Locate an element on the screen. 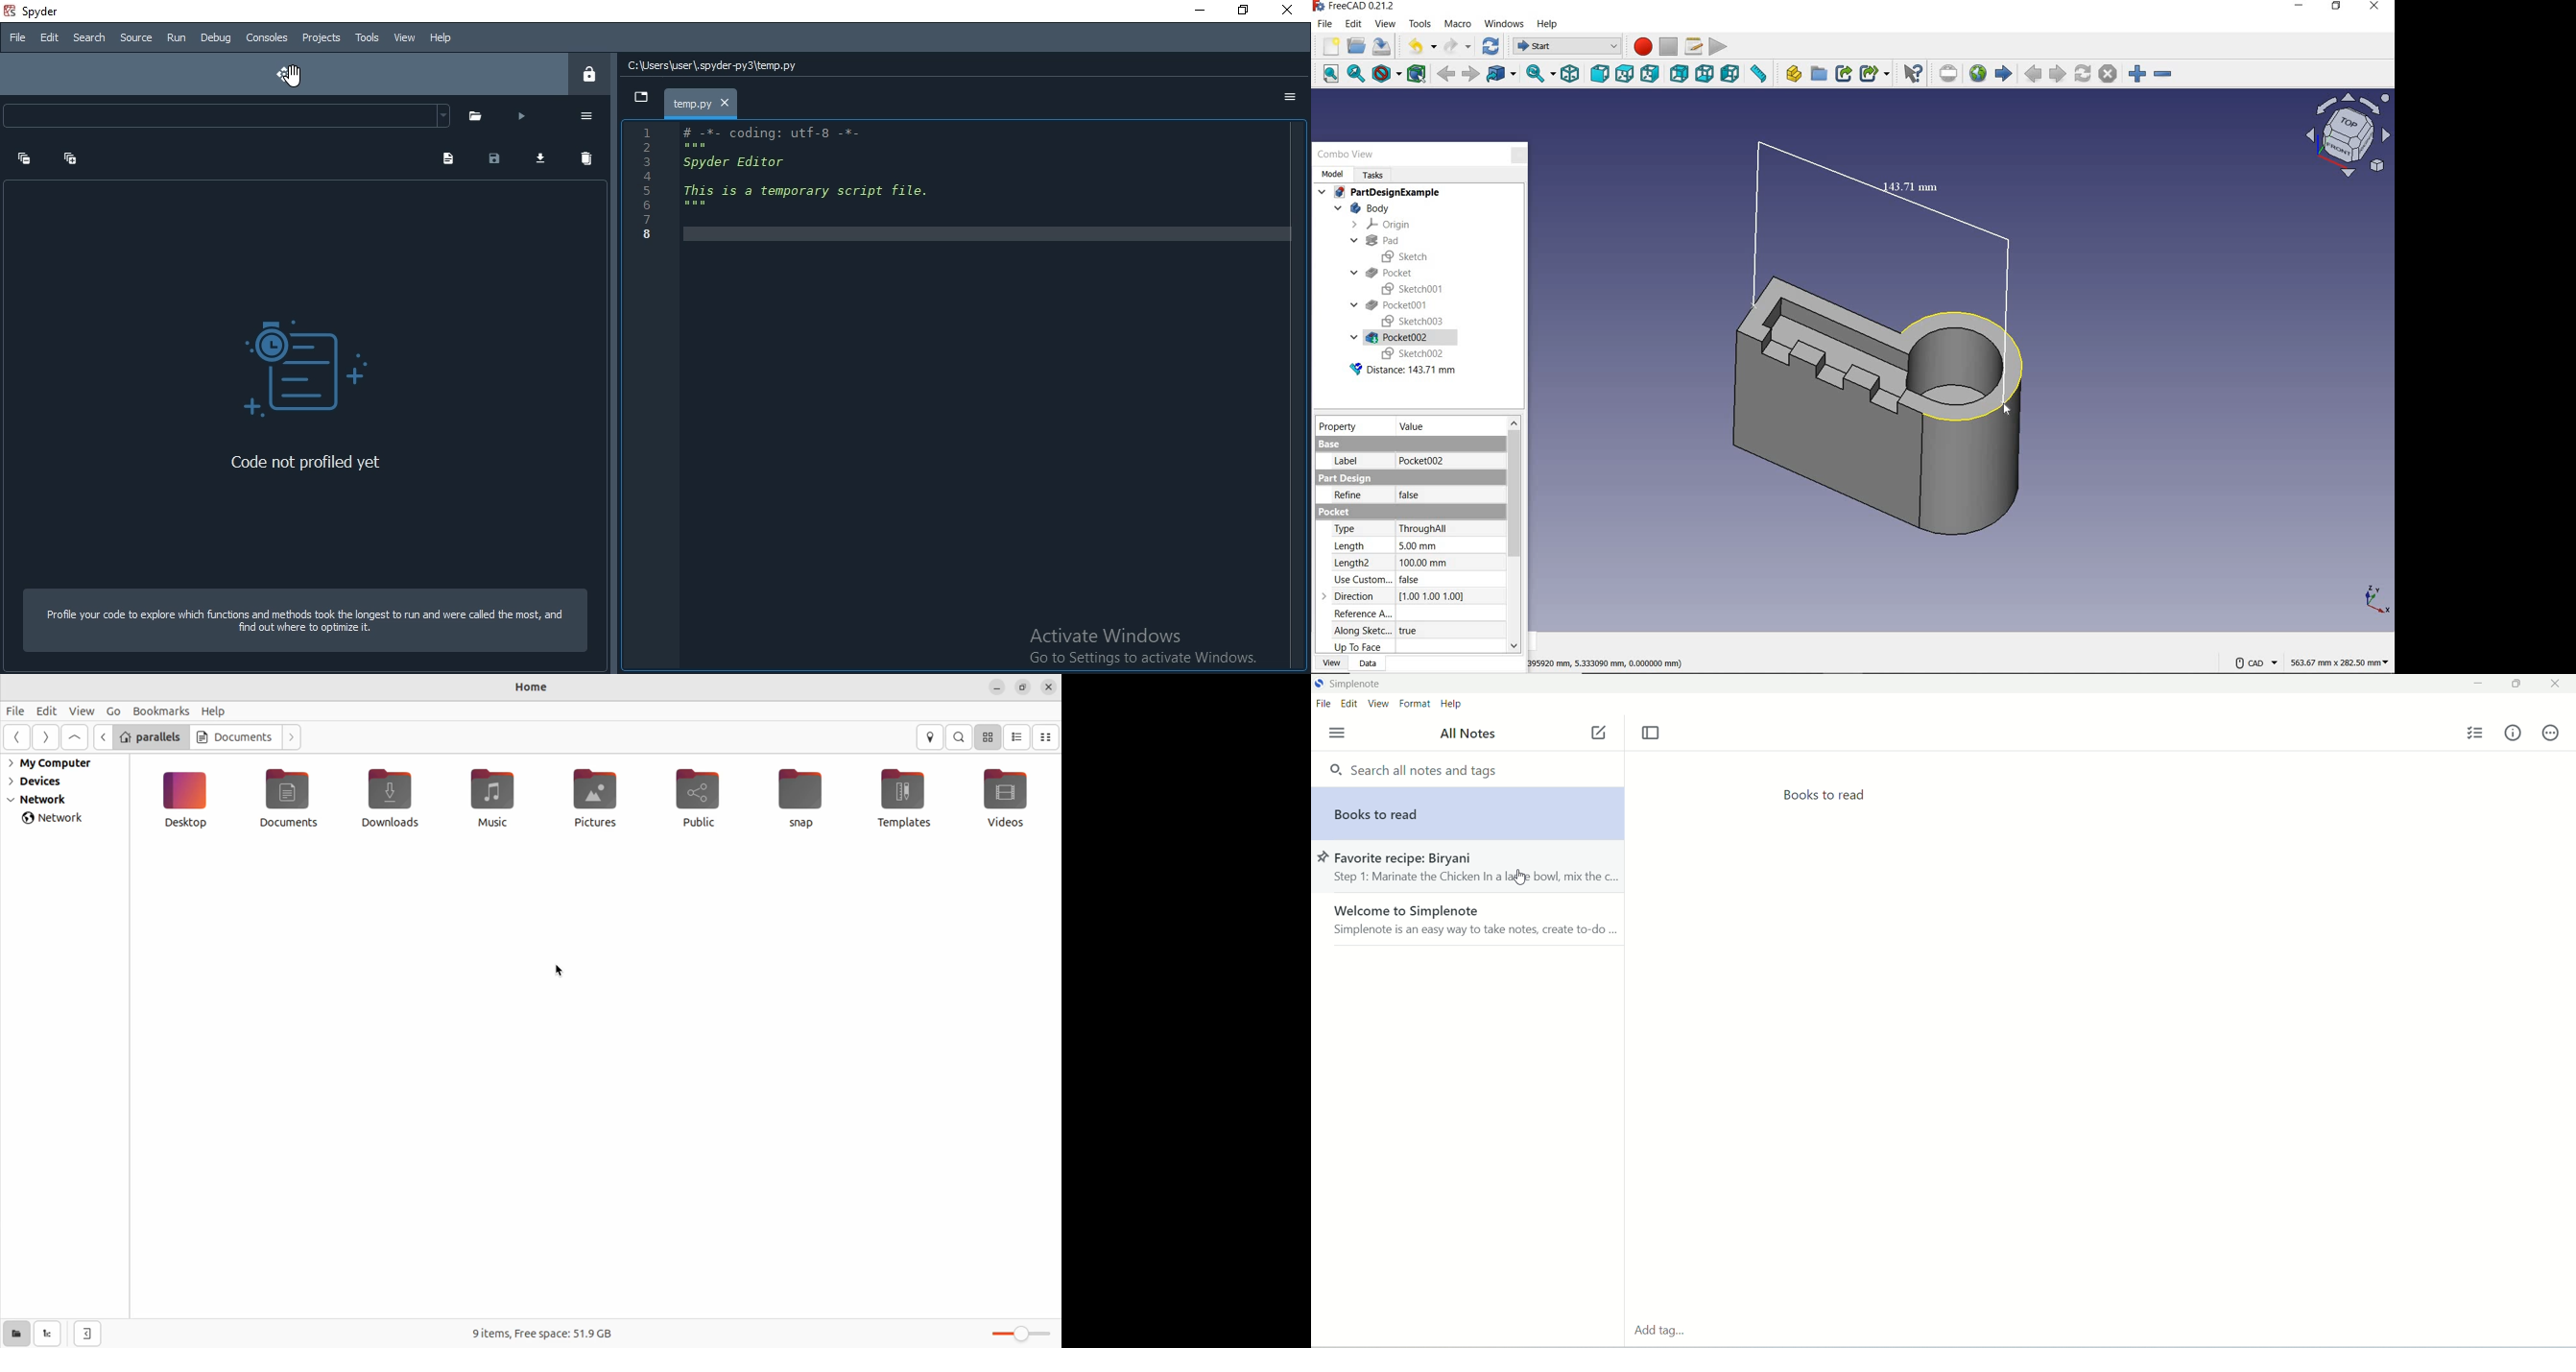 This screenshot has width=2576, height=1372. Dropdown is located at coordinates (227, 116).